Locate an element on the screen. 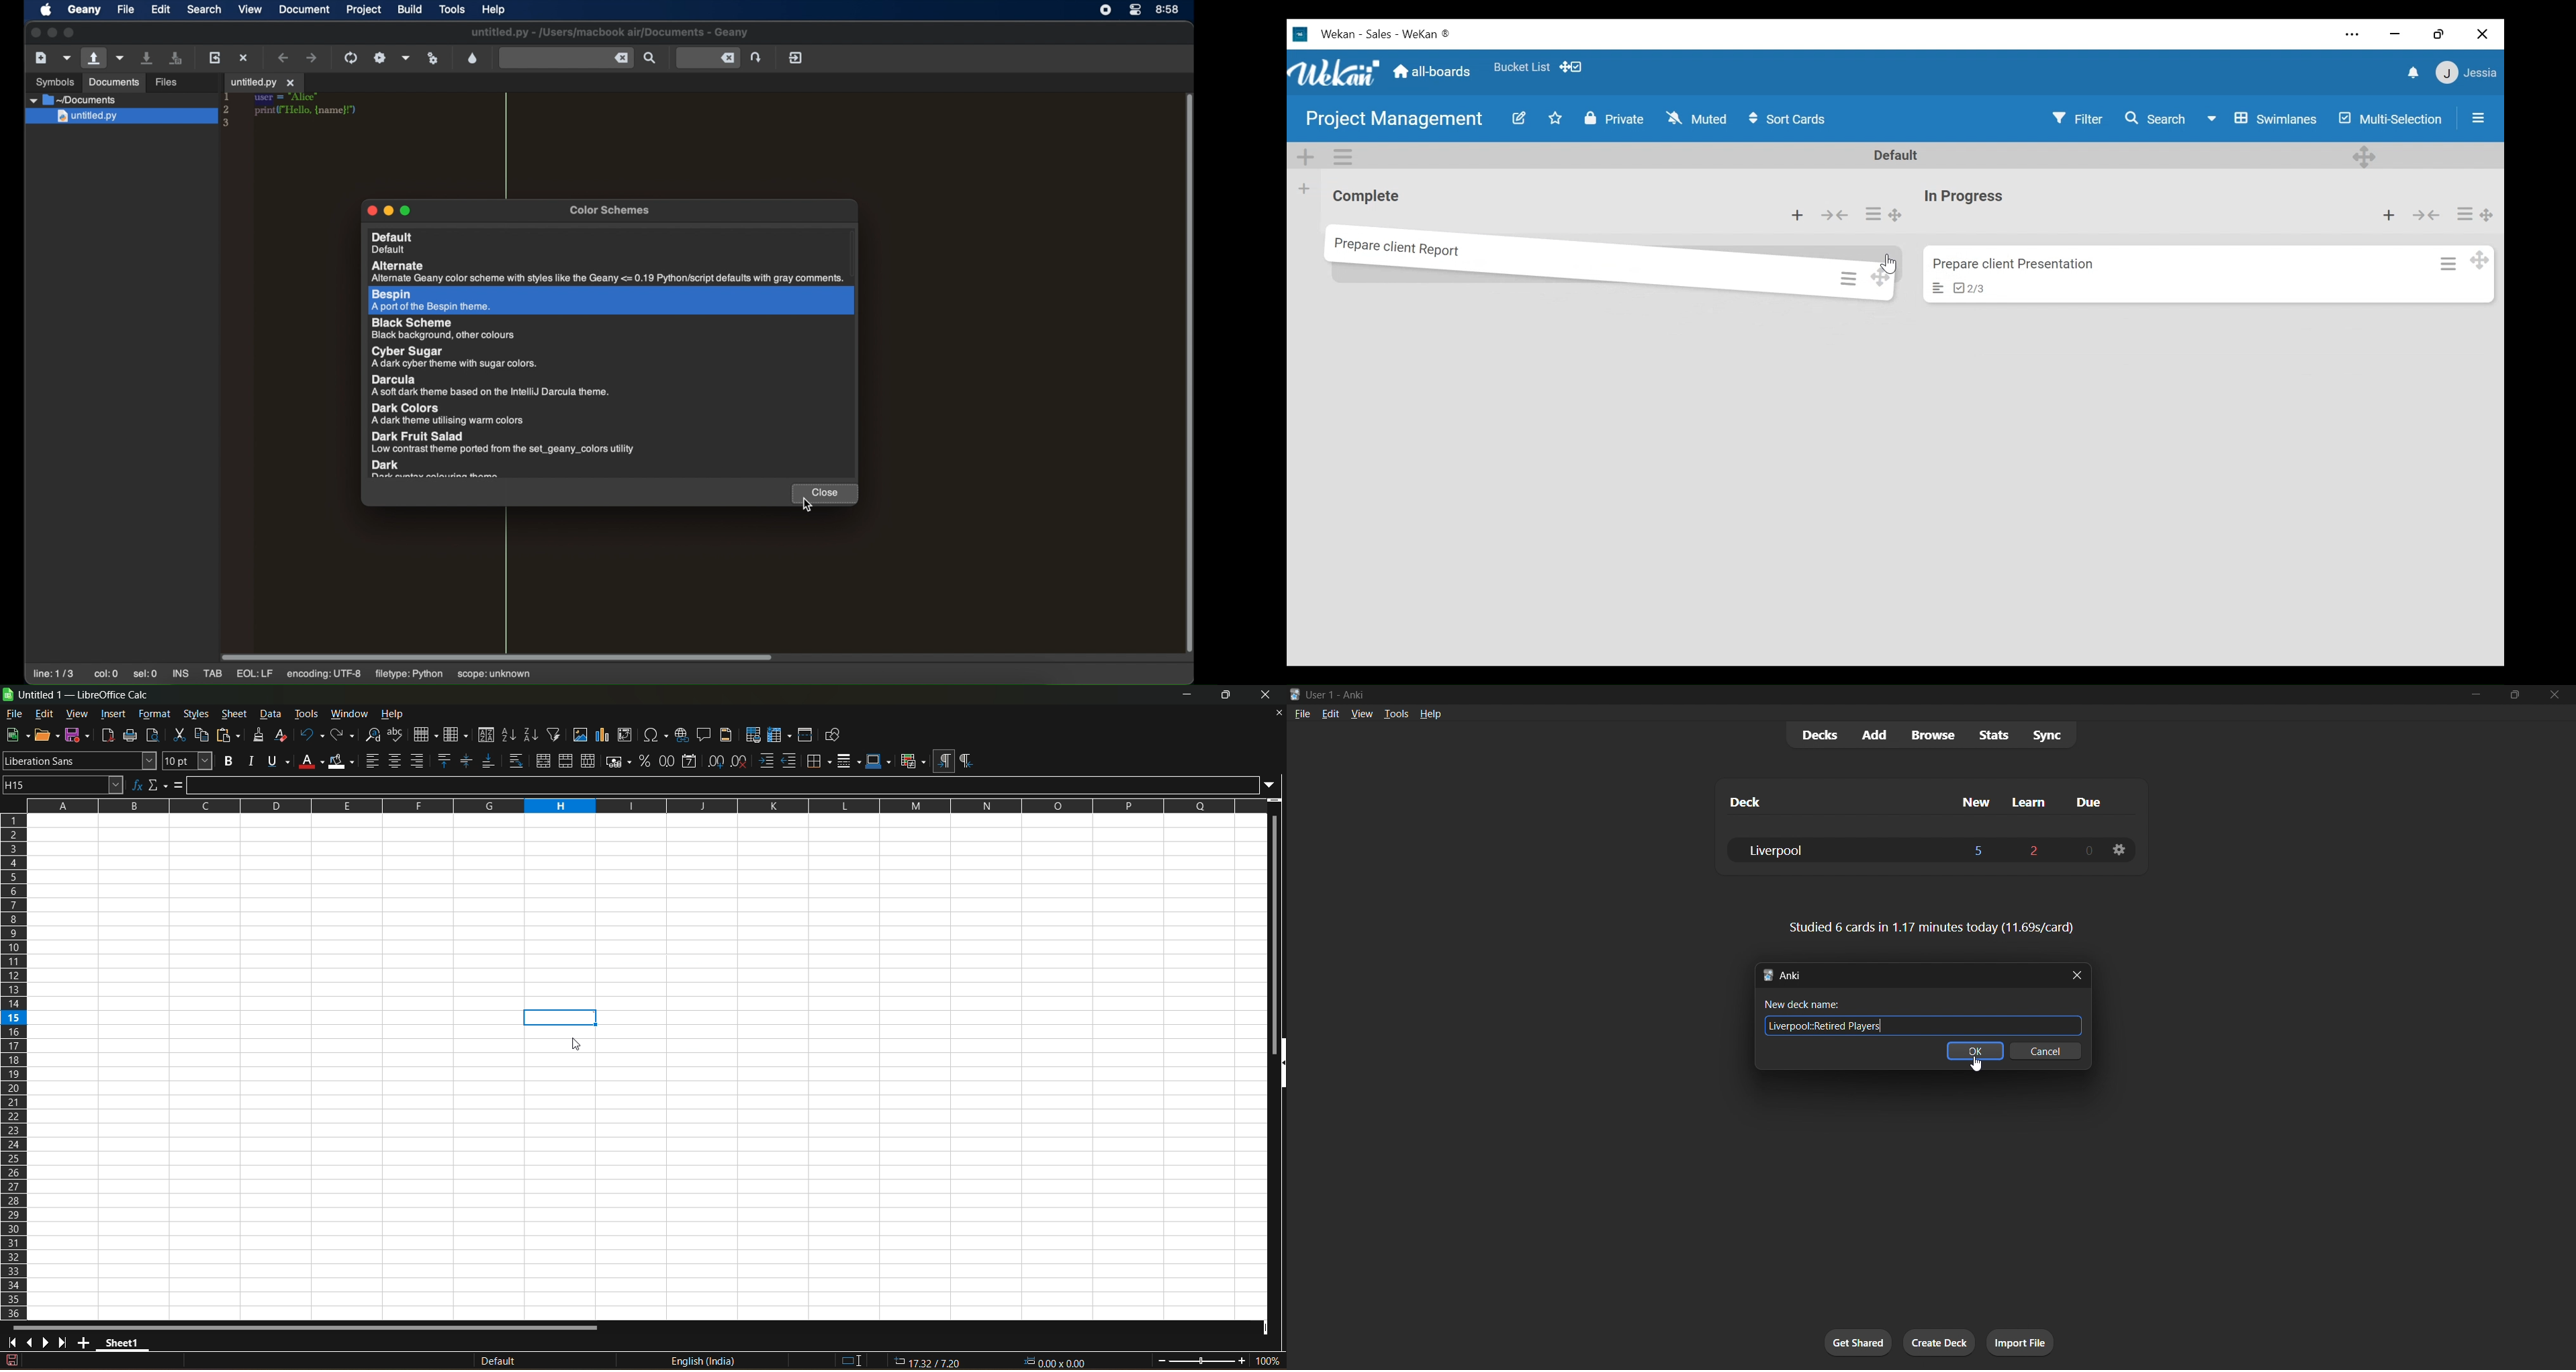 Image resolution: width=2576 pixels, height=1372 pixels. default is located at coordinates (493, 1358).